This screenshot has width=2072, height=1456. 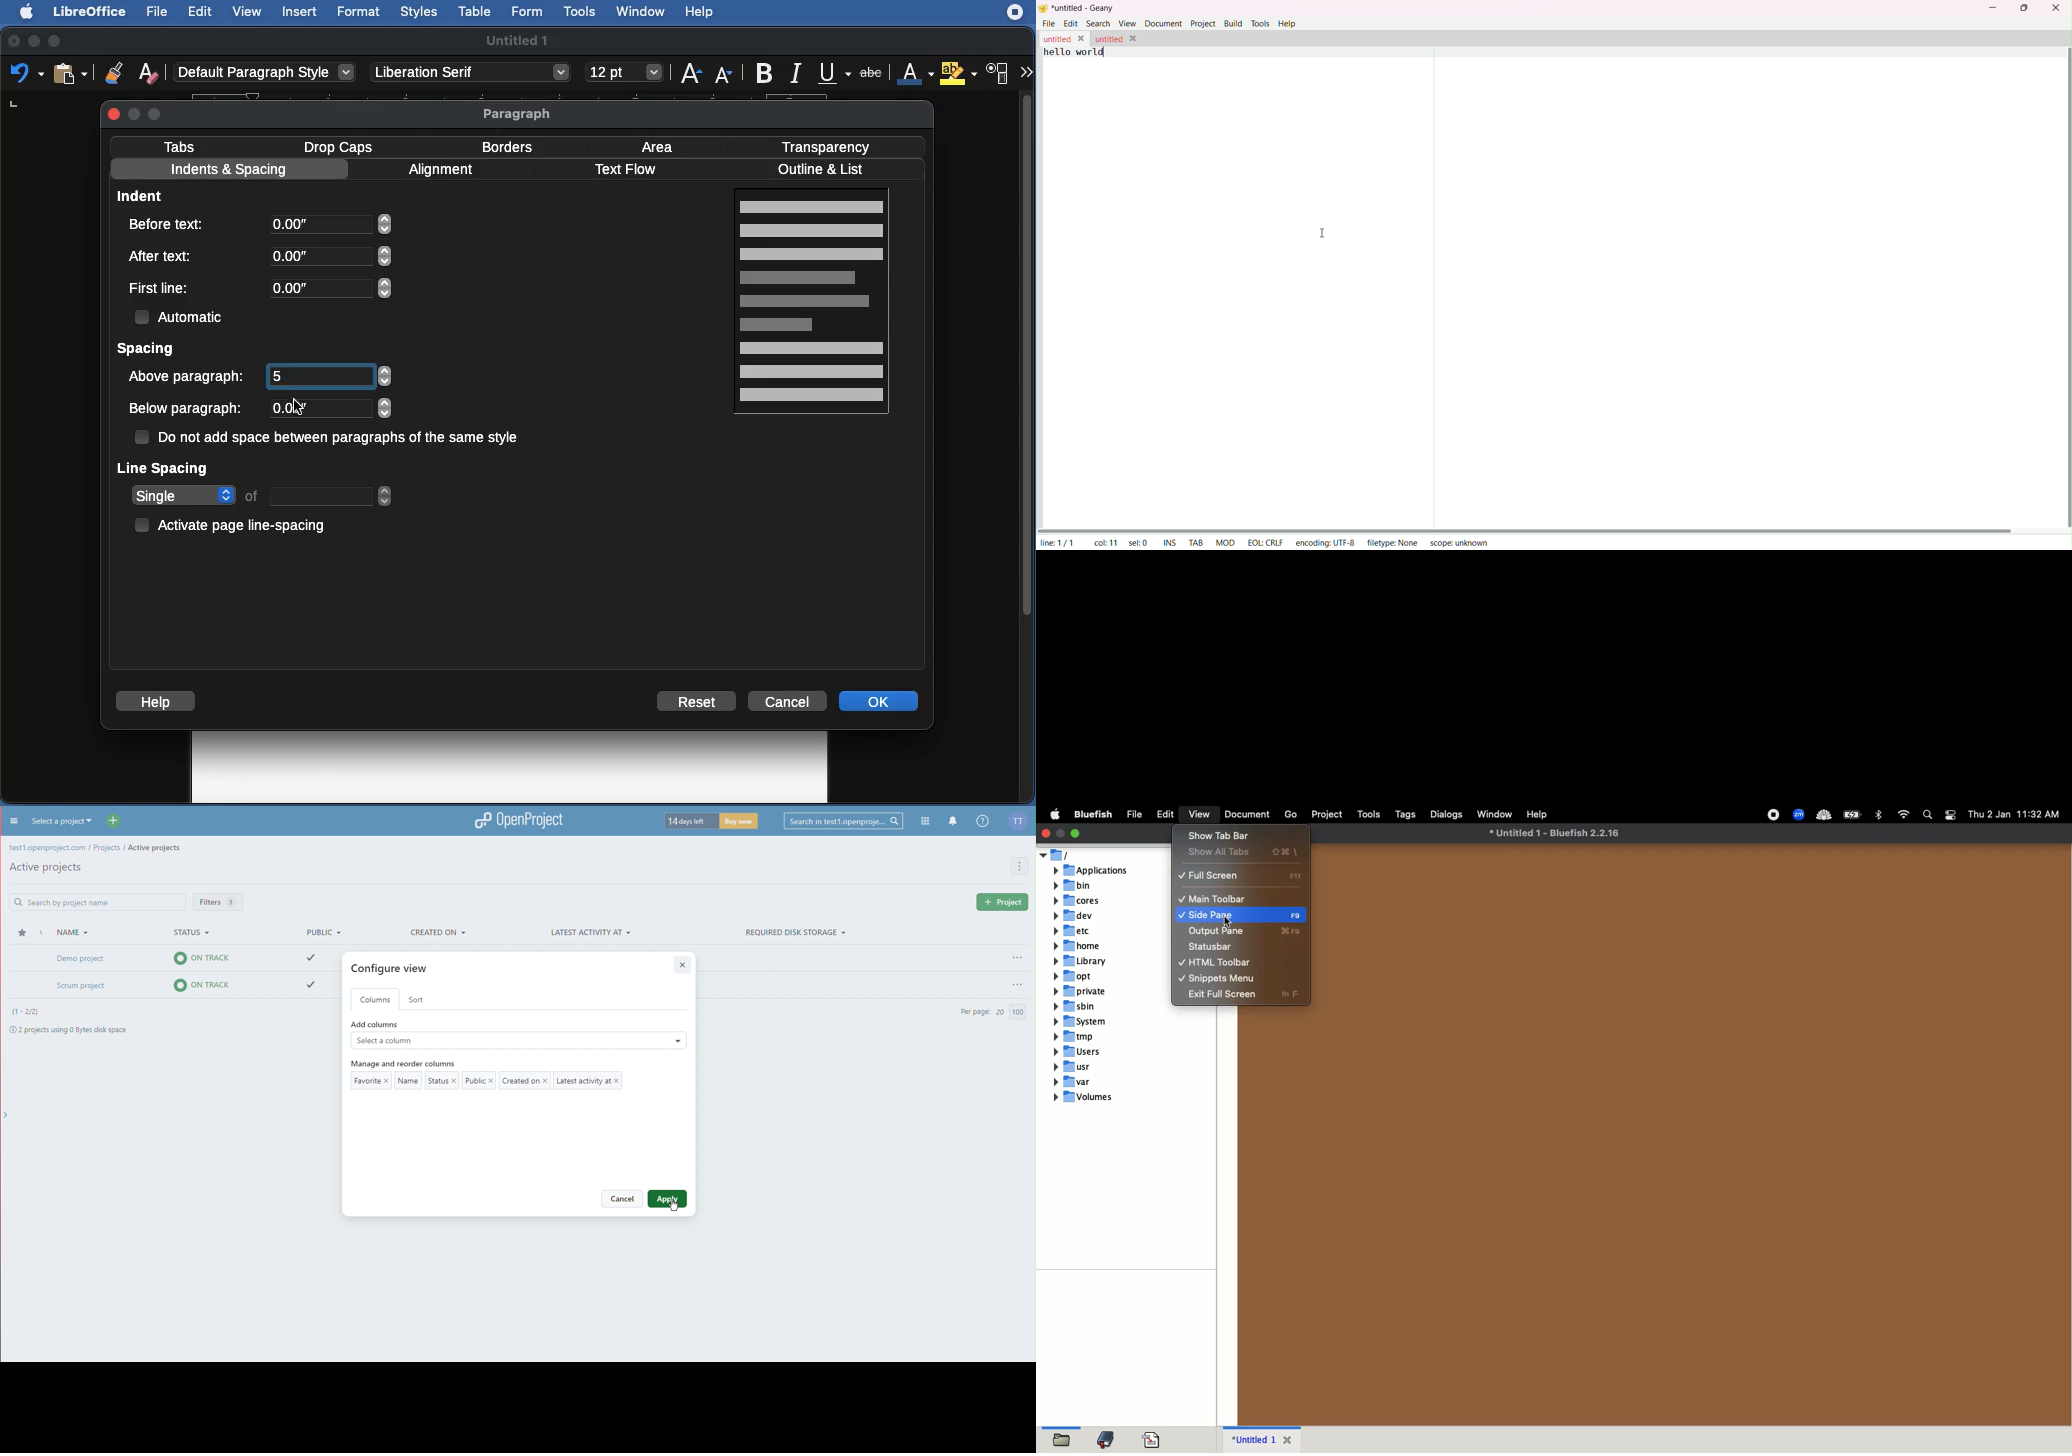 What do you see at coordinates (621, 72) in the screenshot?
I see `font size` at bounding box center [621, 72].